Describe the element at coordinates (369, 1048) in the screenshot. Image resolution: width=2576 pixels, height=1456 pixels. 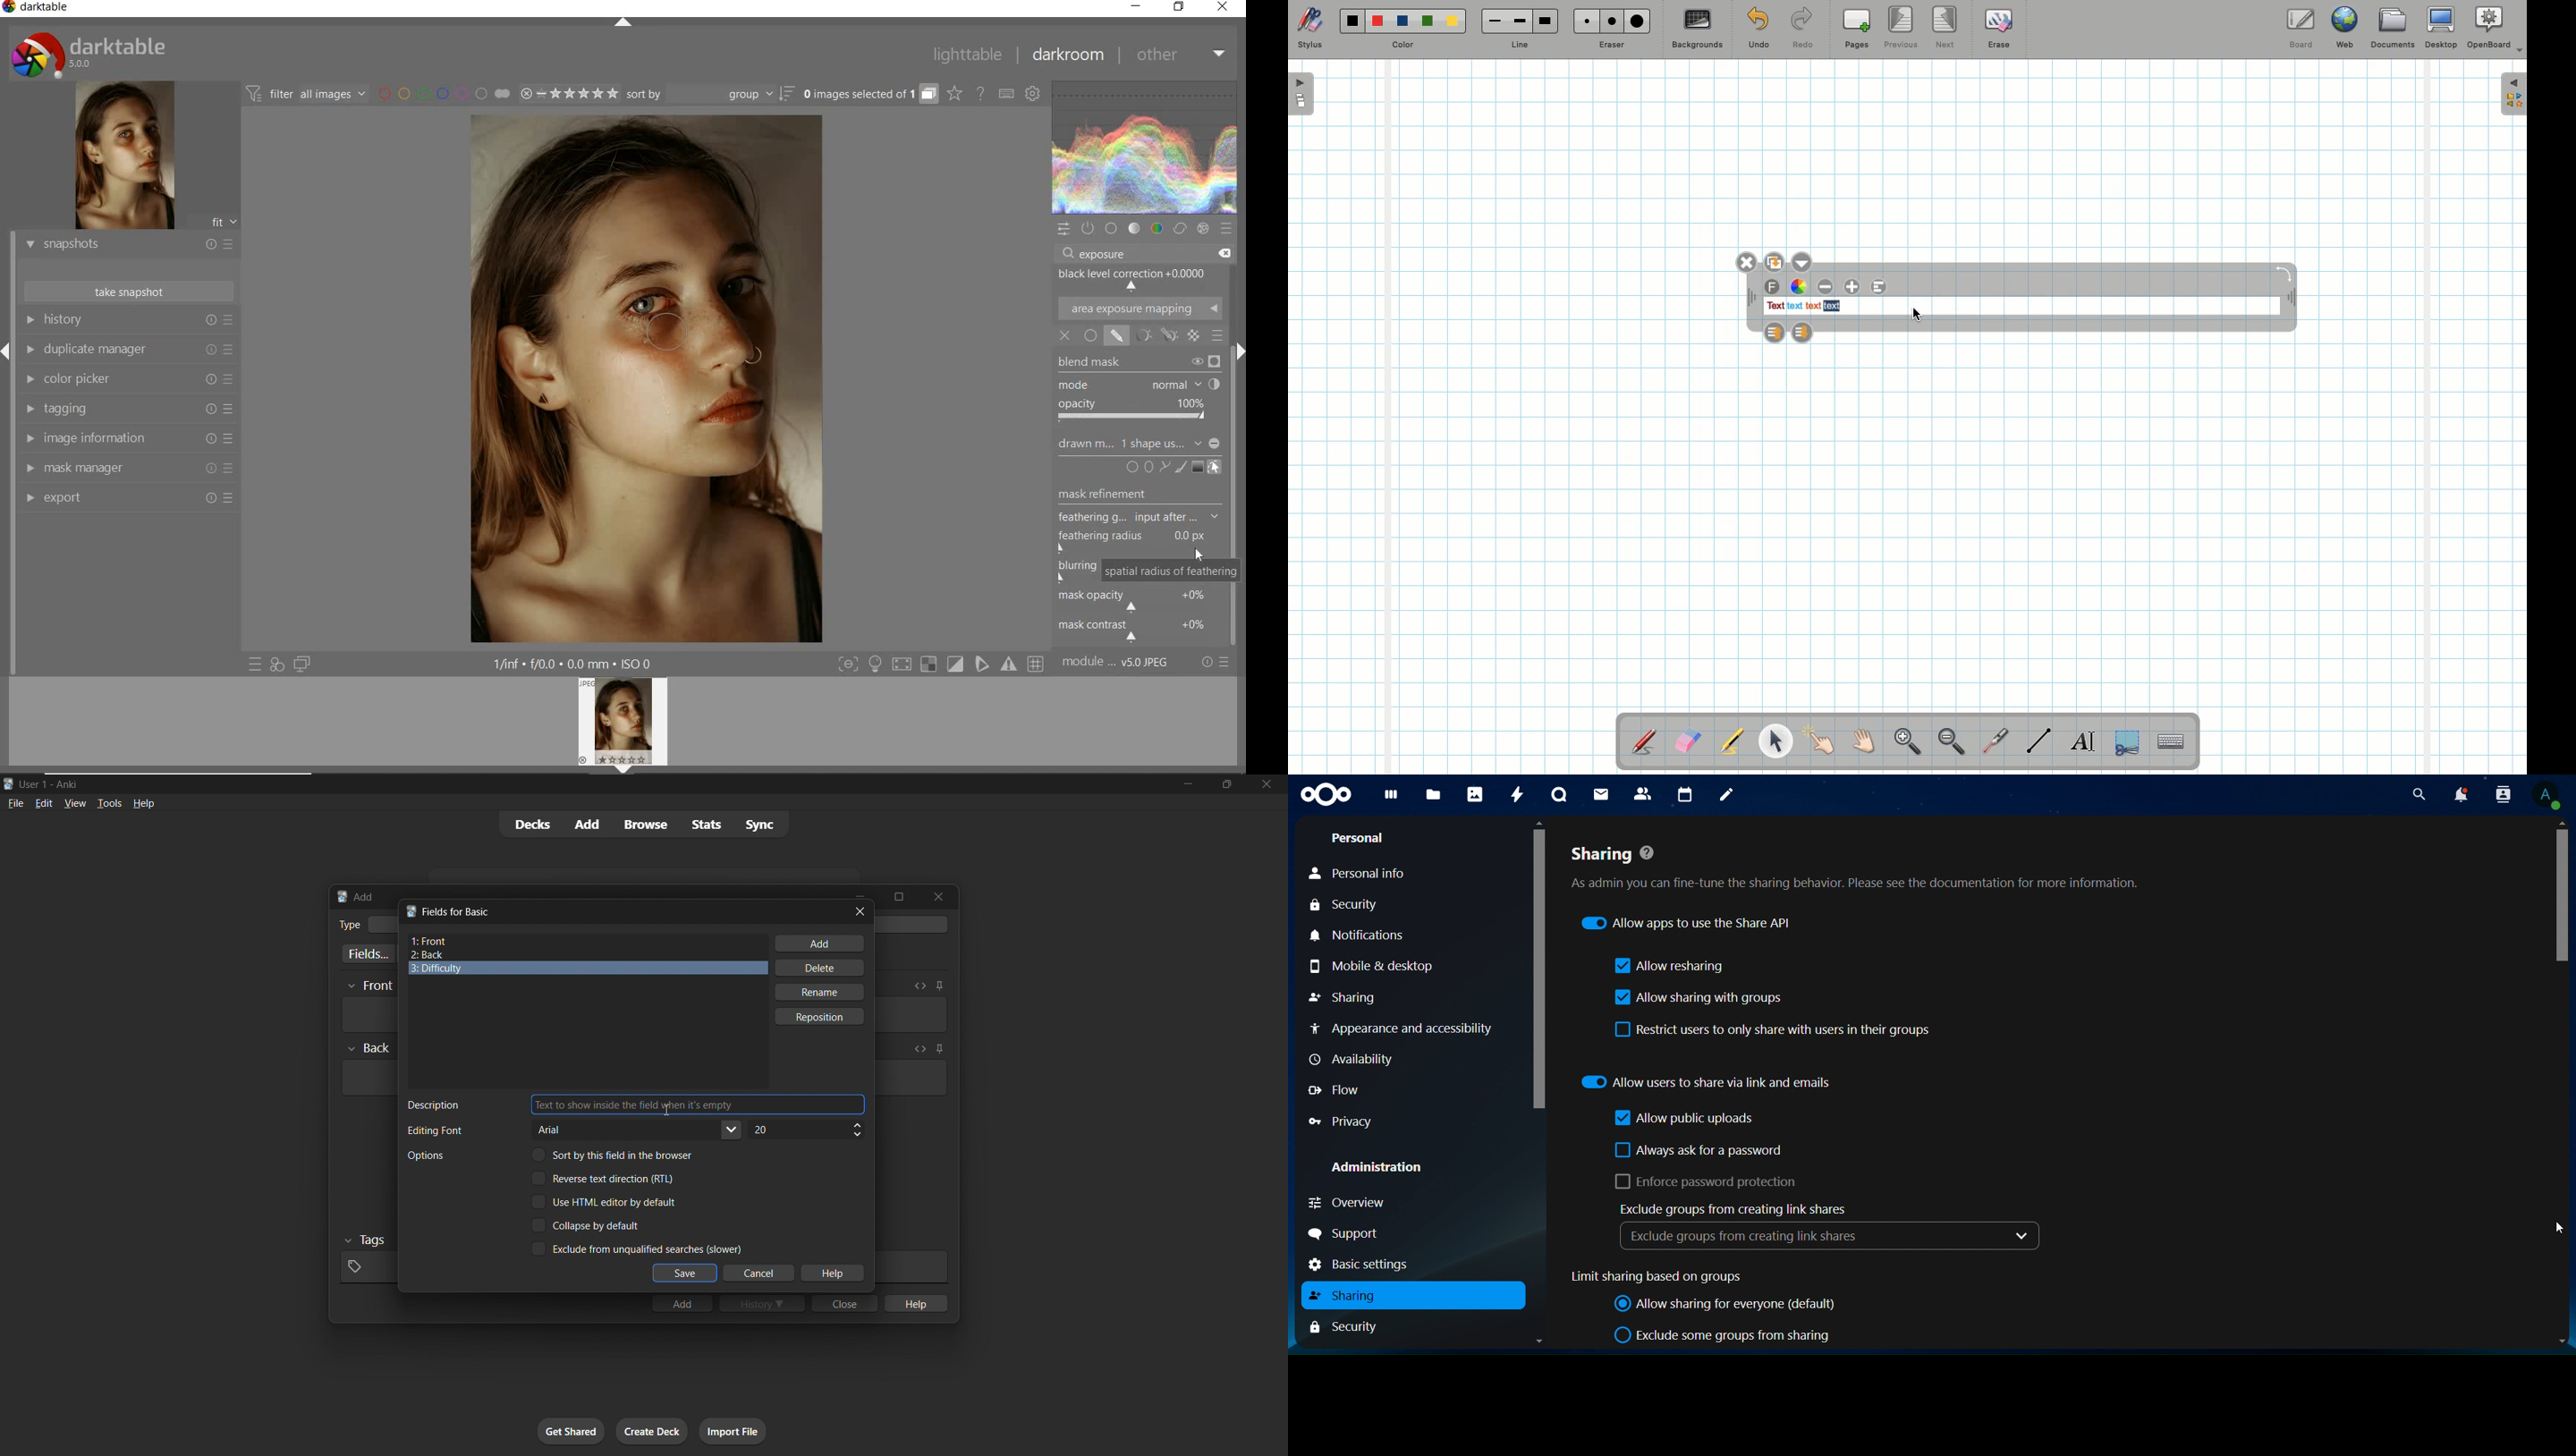
I see `` at that location.